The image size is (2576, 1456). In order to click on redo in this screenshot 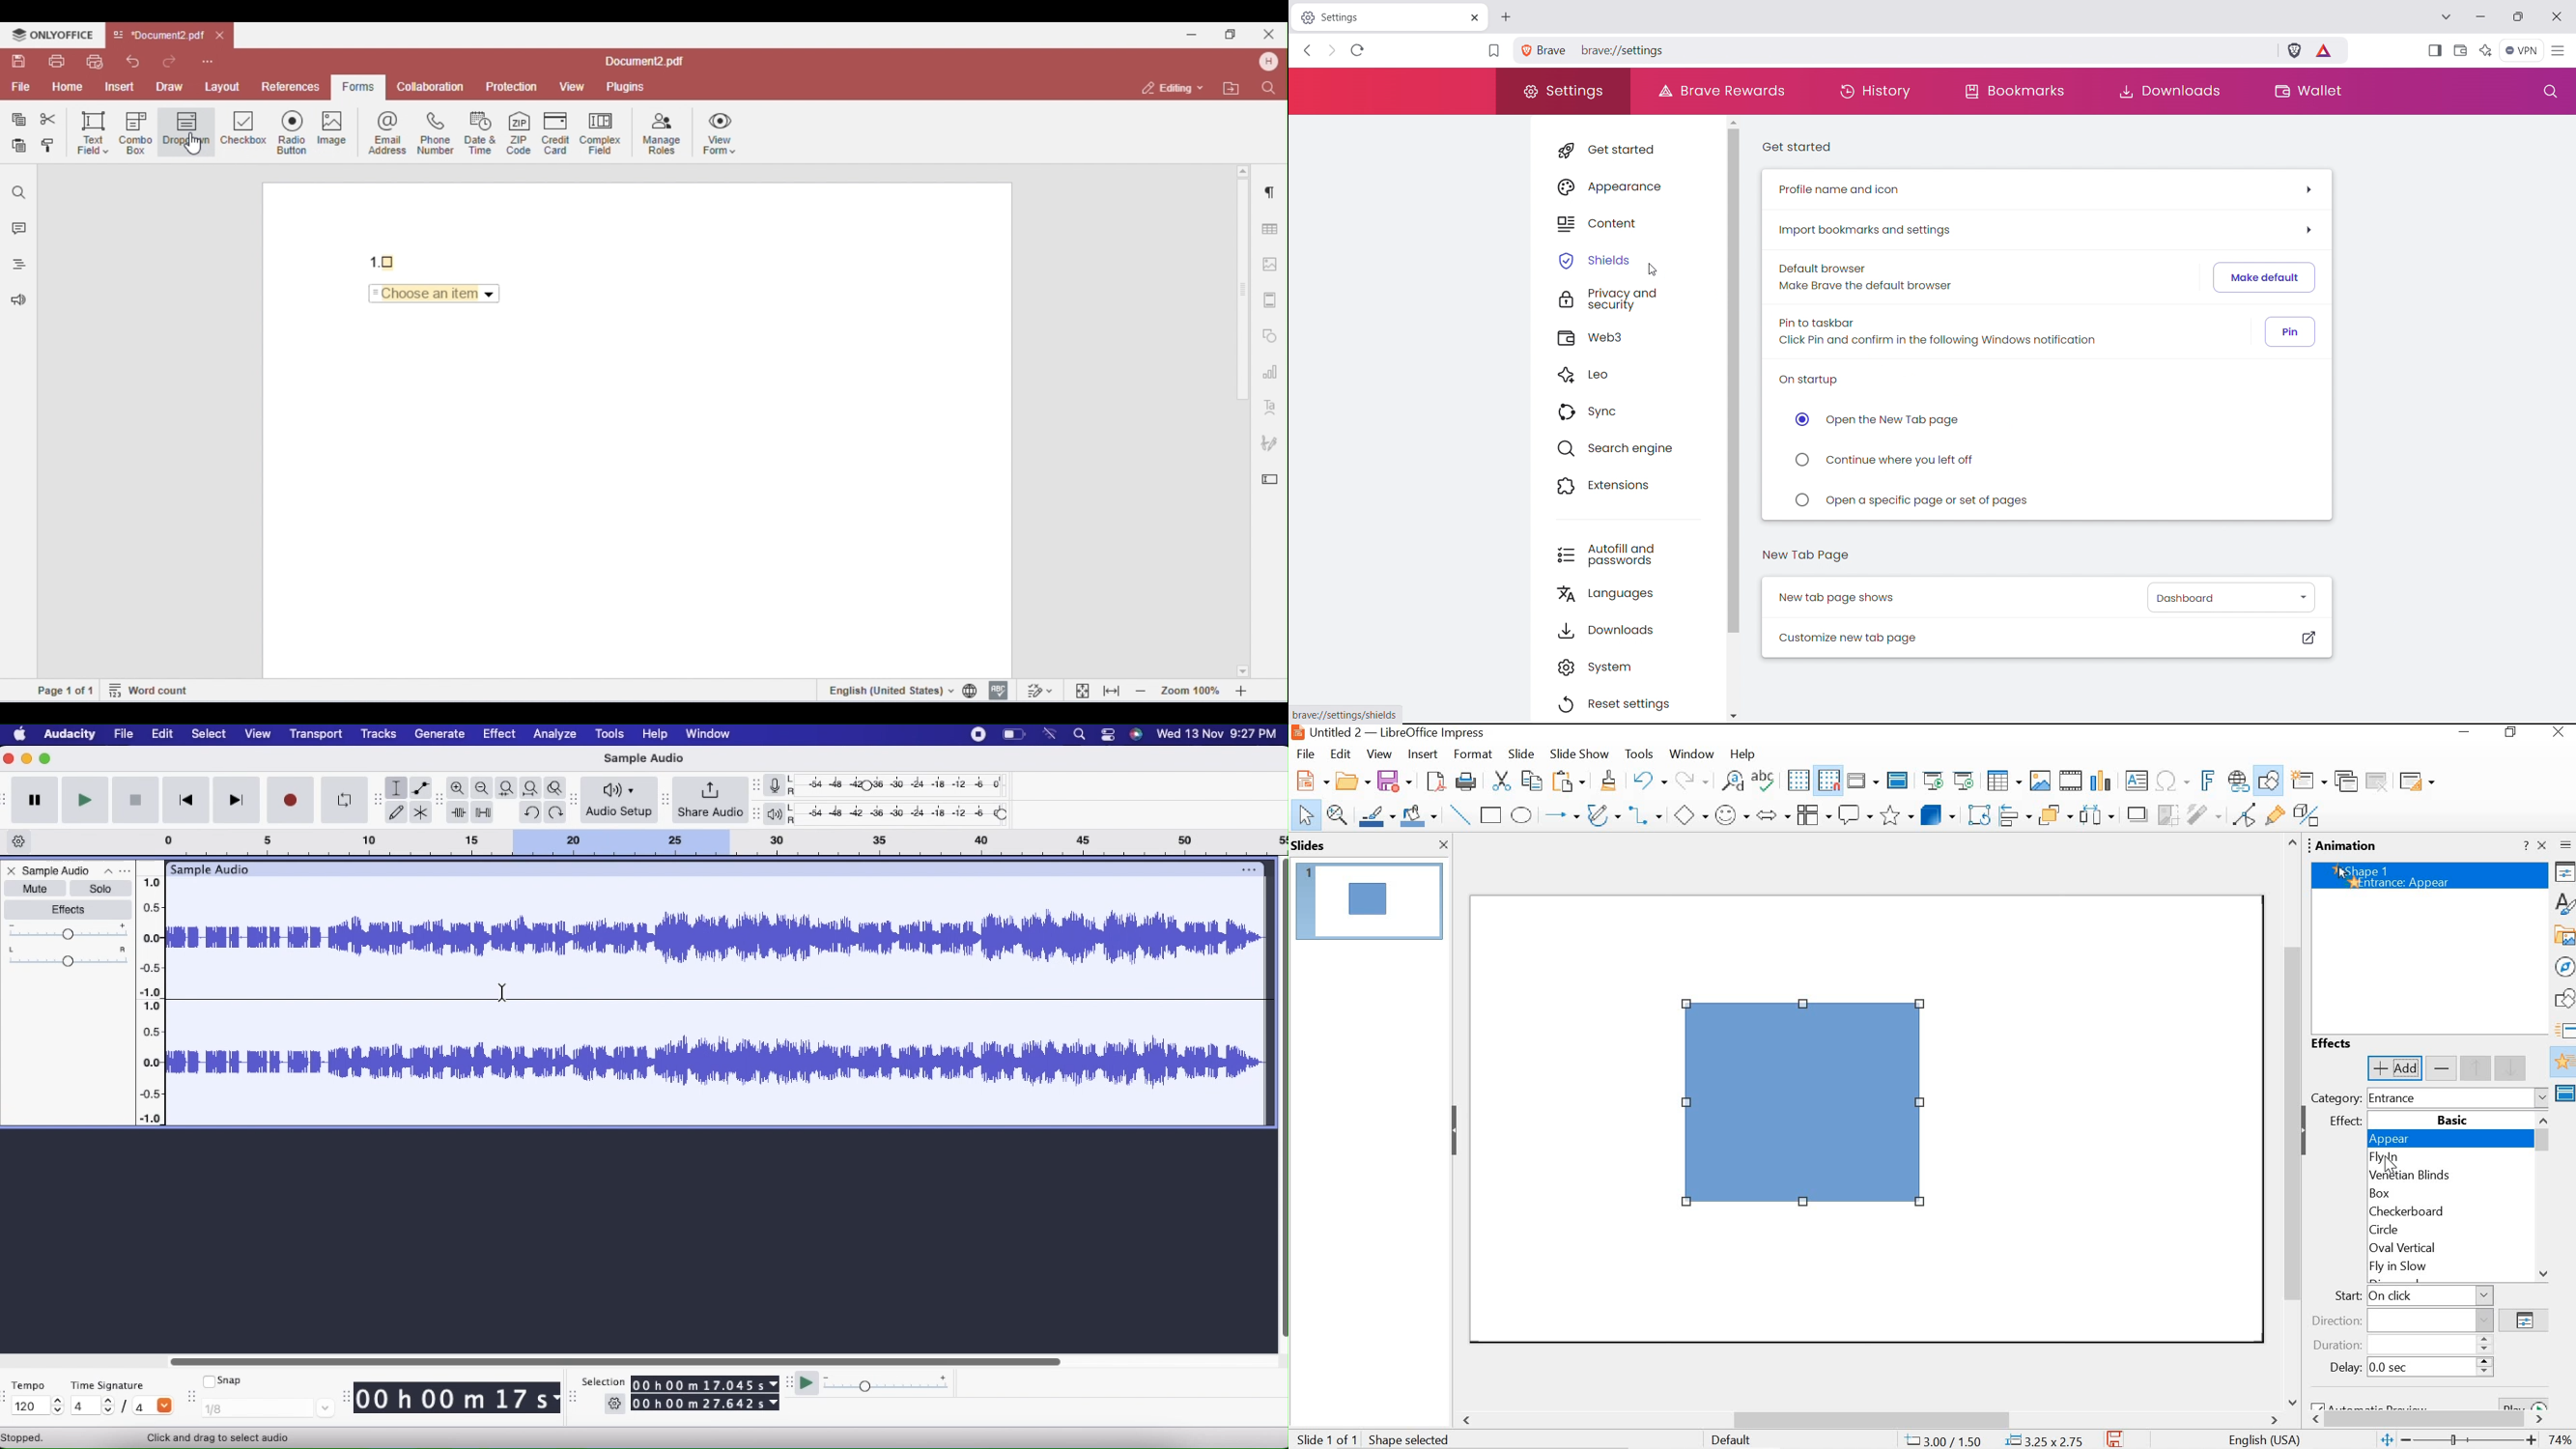, I will do `click(1692, 778)`.